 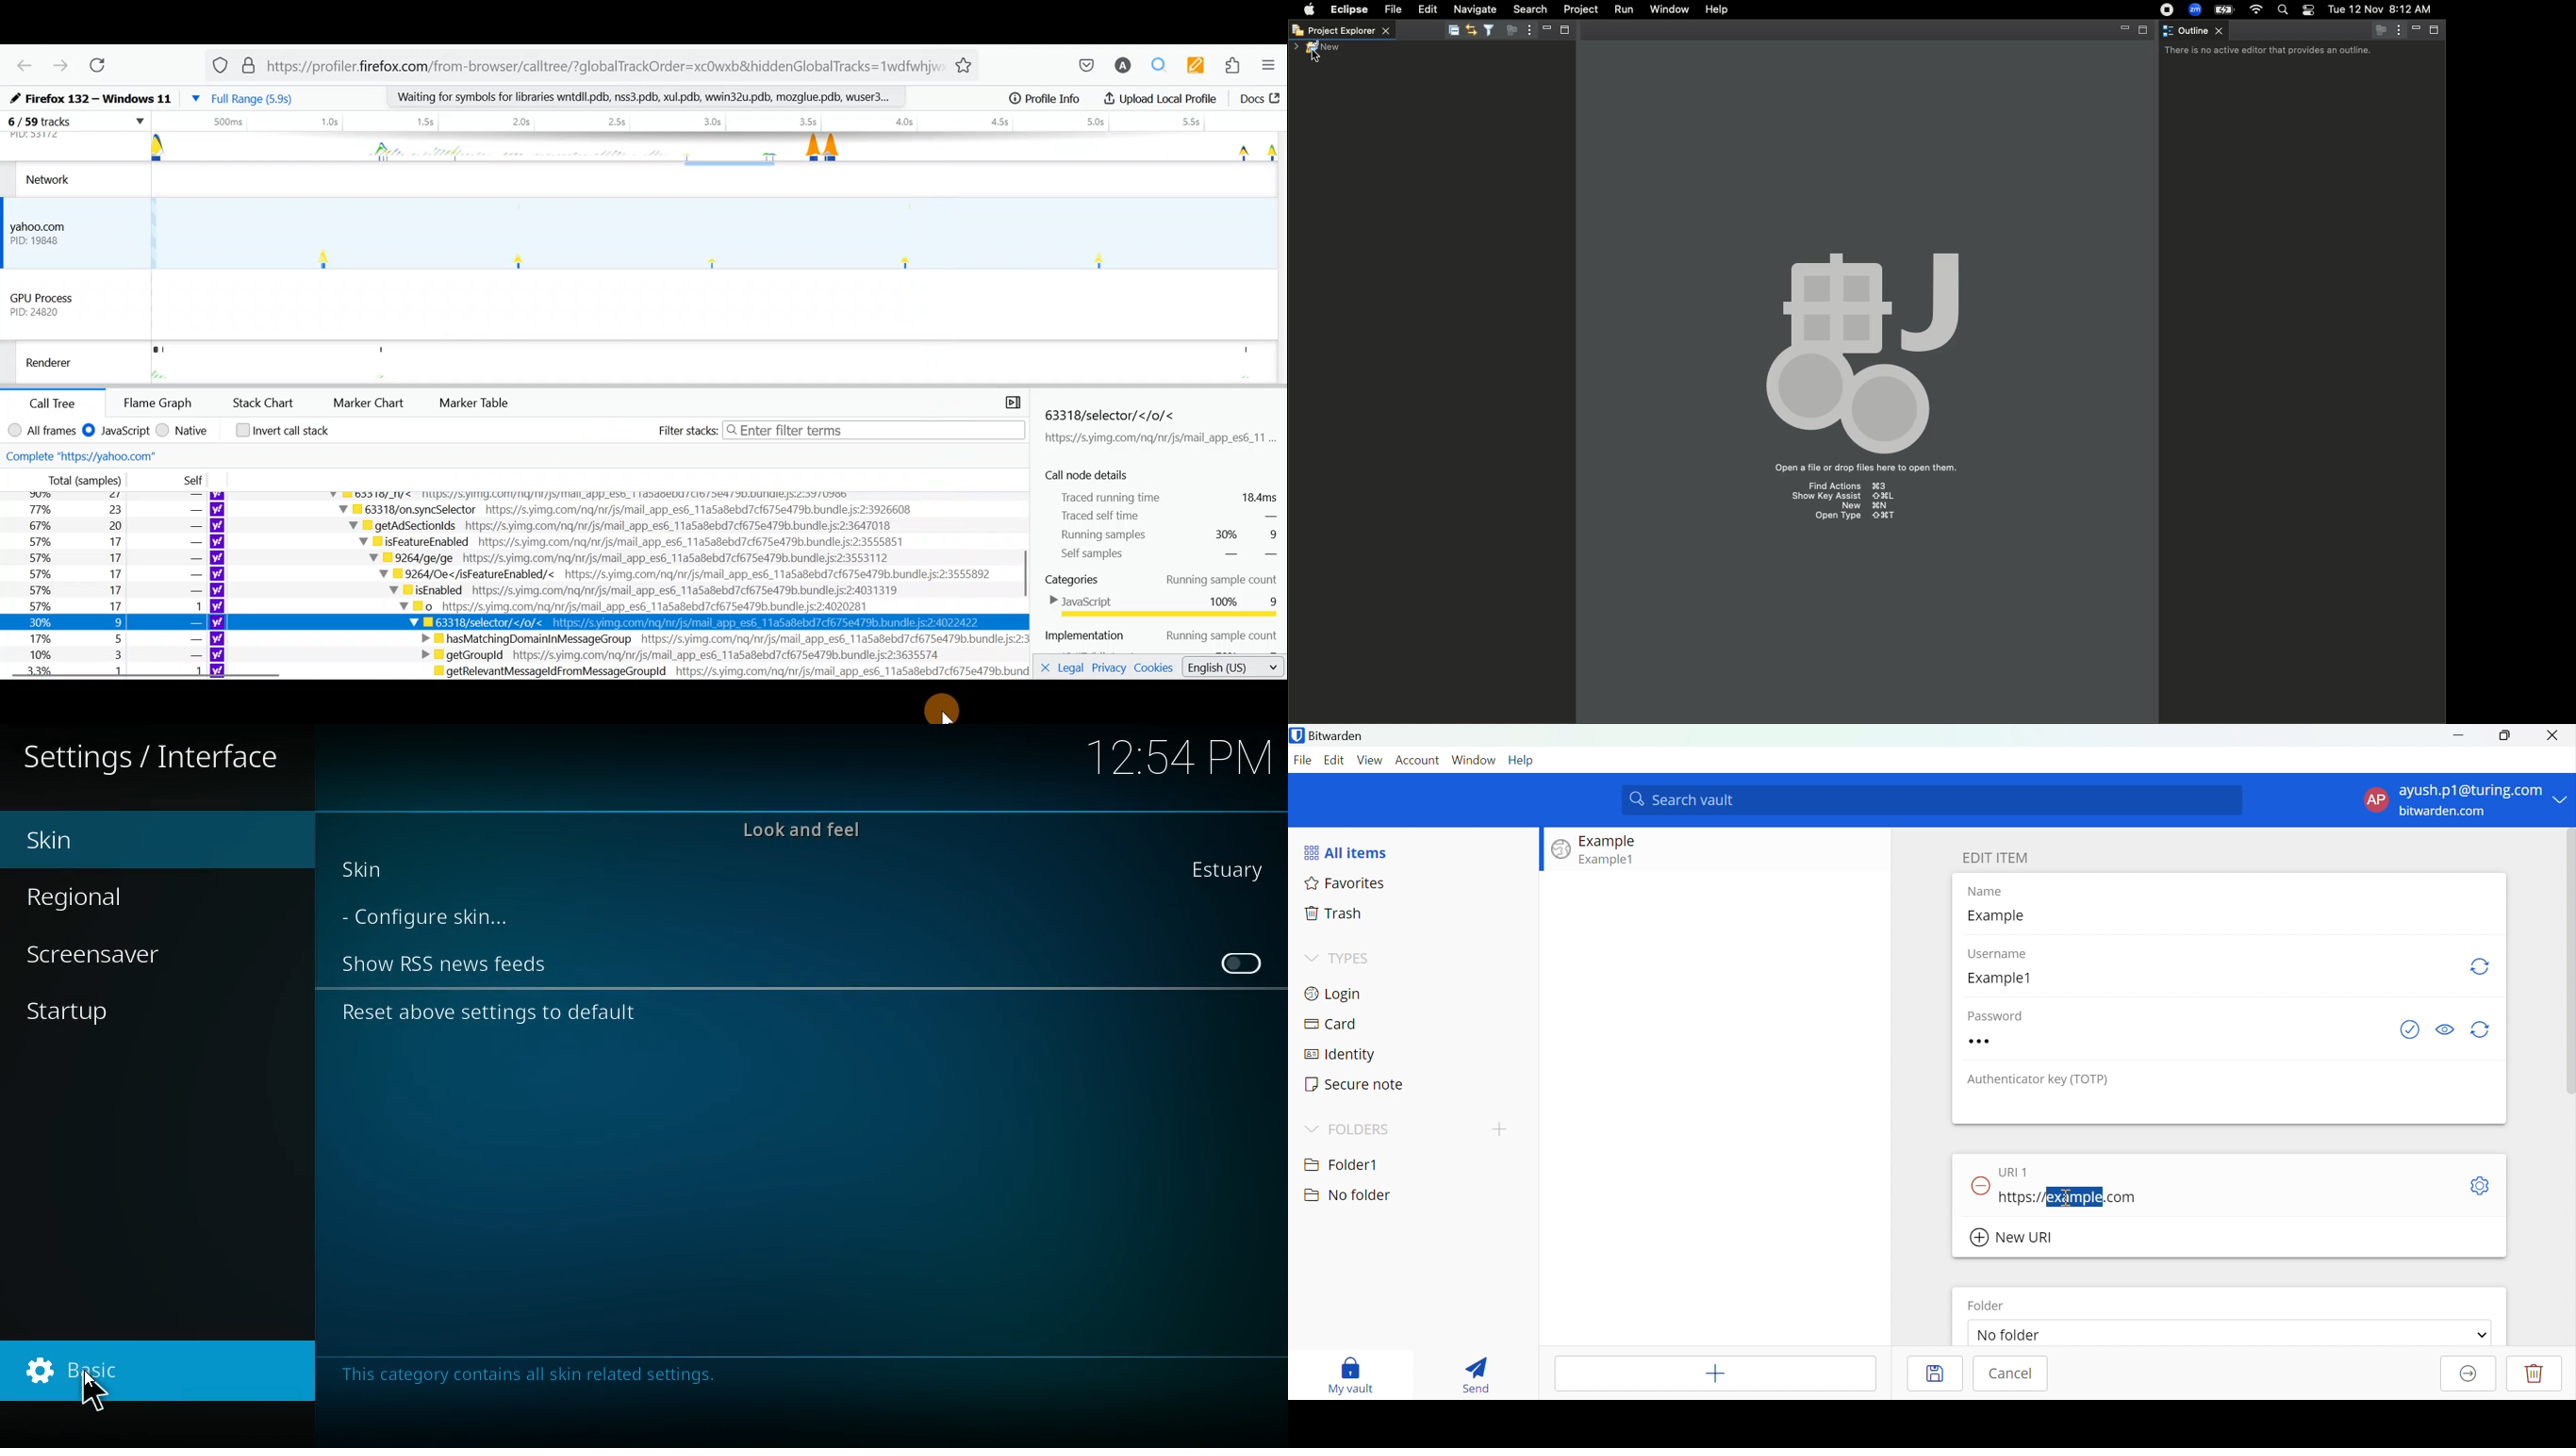 I want to click on Maximize, so click(x=1563, y=30).